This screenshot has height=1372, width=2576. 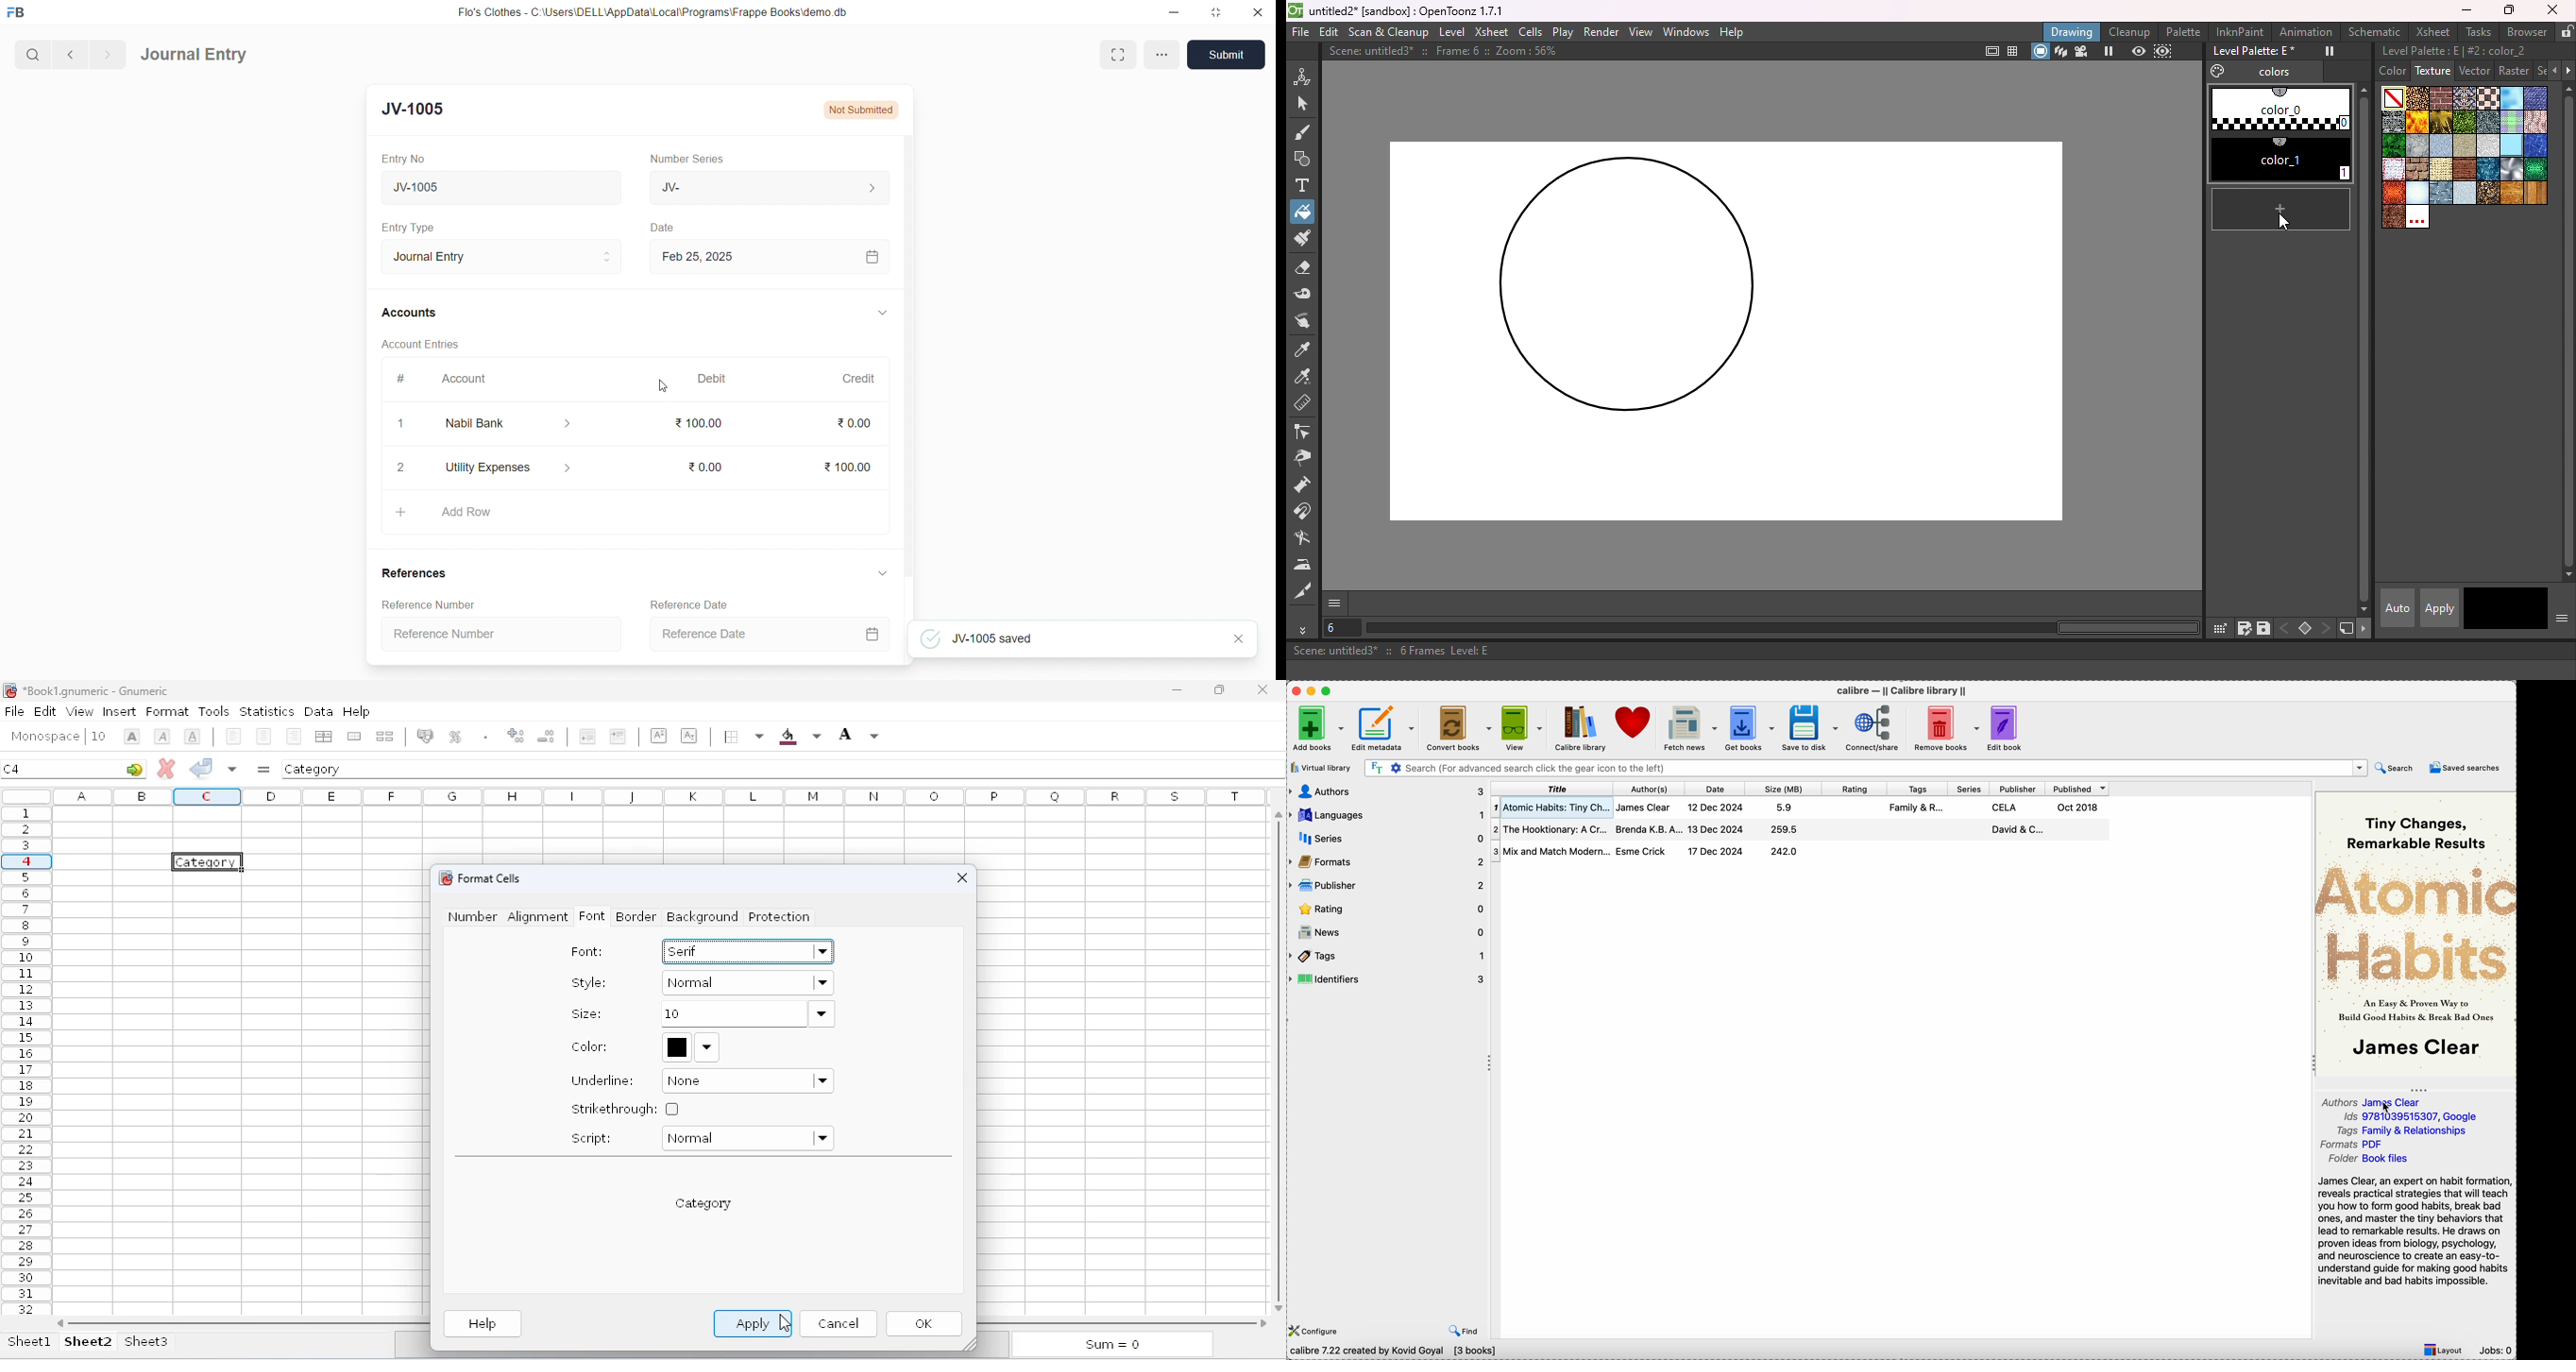 What do you see at coordinates (1295, 689) in the screenshot?
I see `close program` at bounding box center [1295, 689].